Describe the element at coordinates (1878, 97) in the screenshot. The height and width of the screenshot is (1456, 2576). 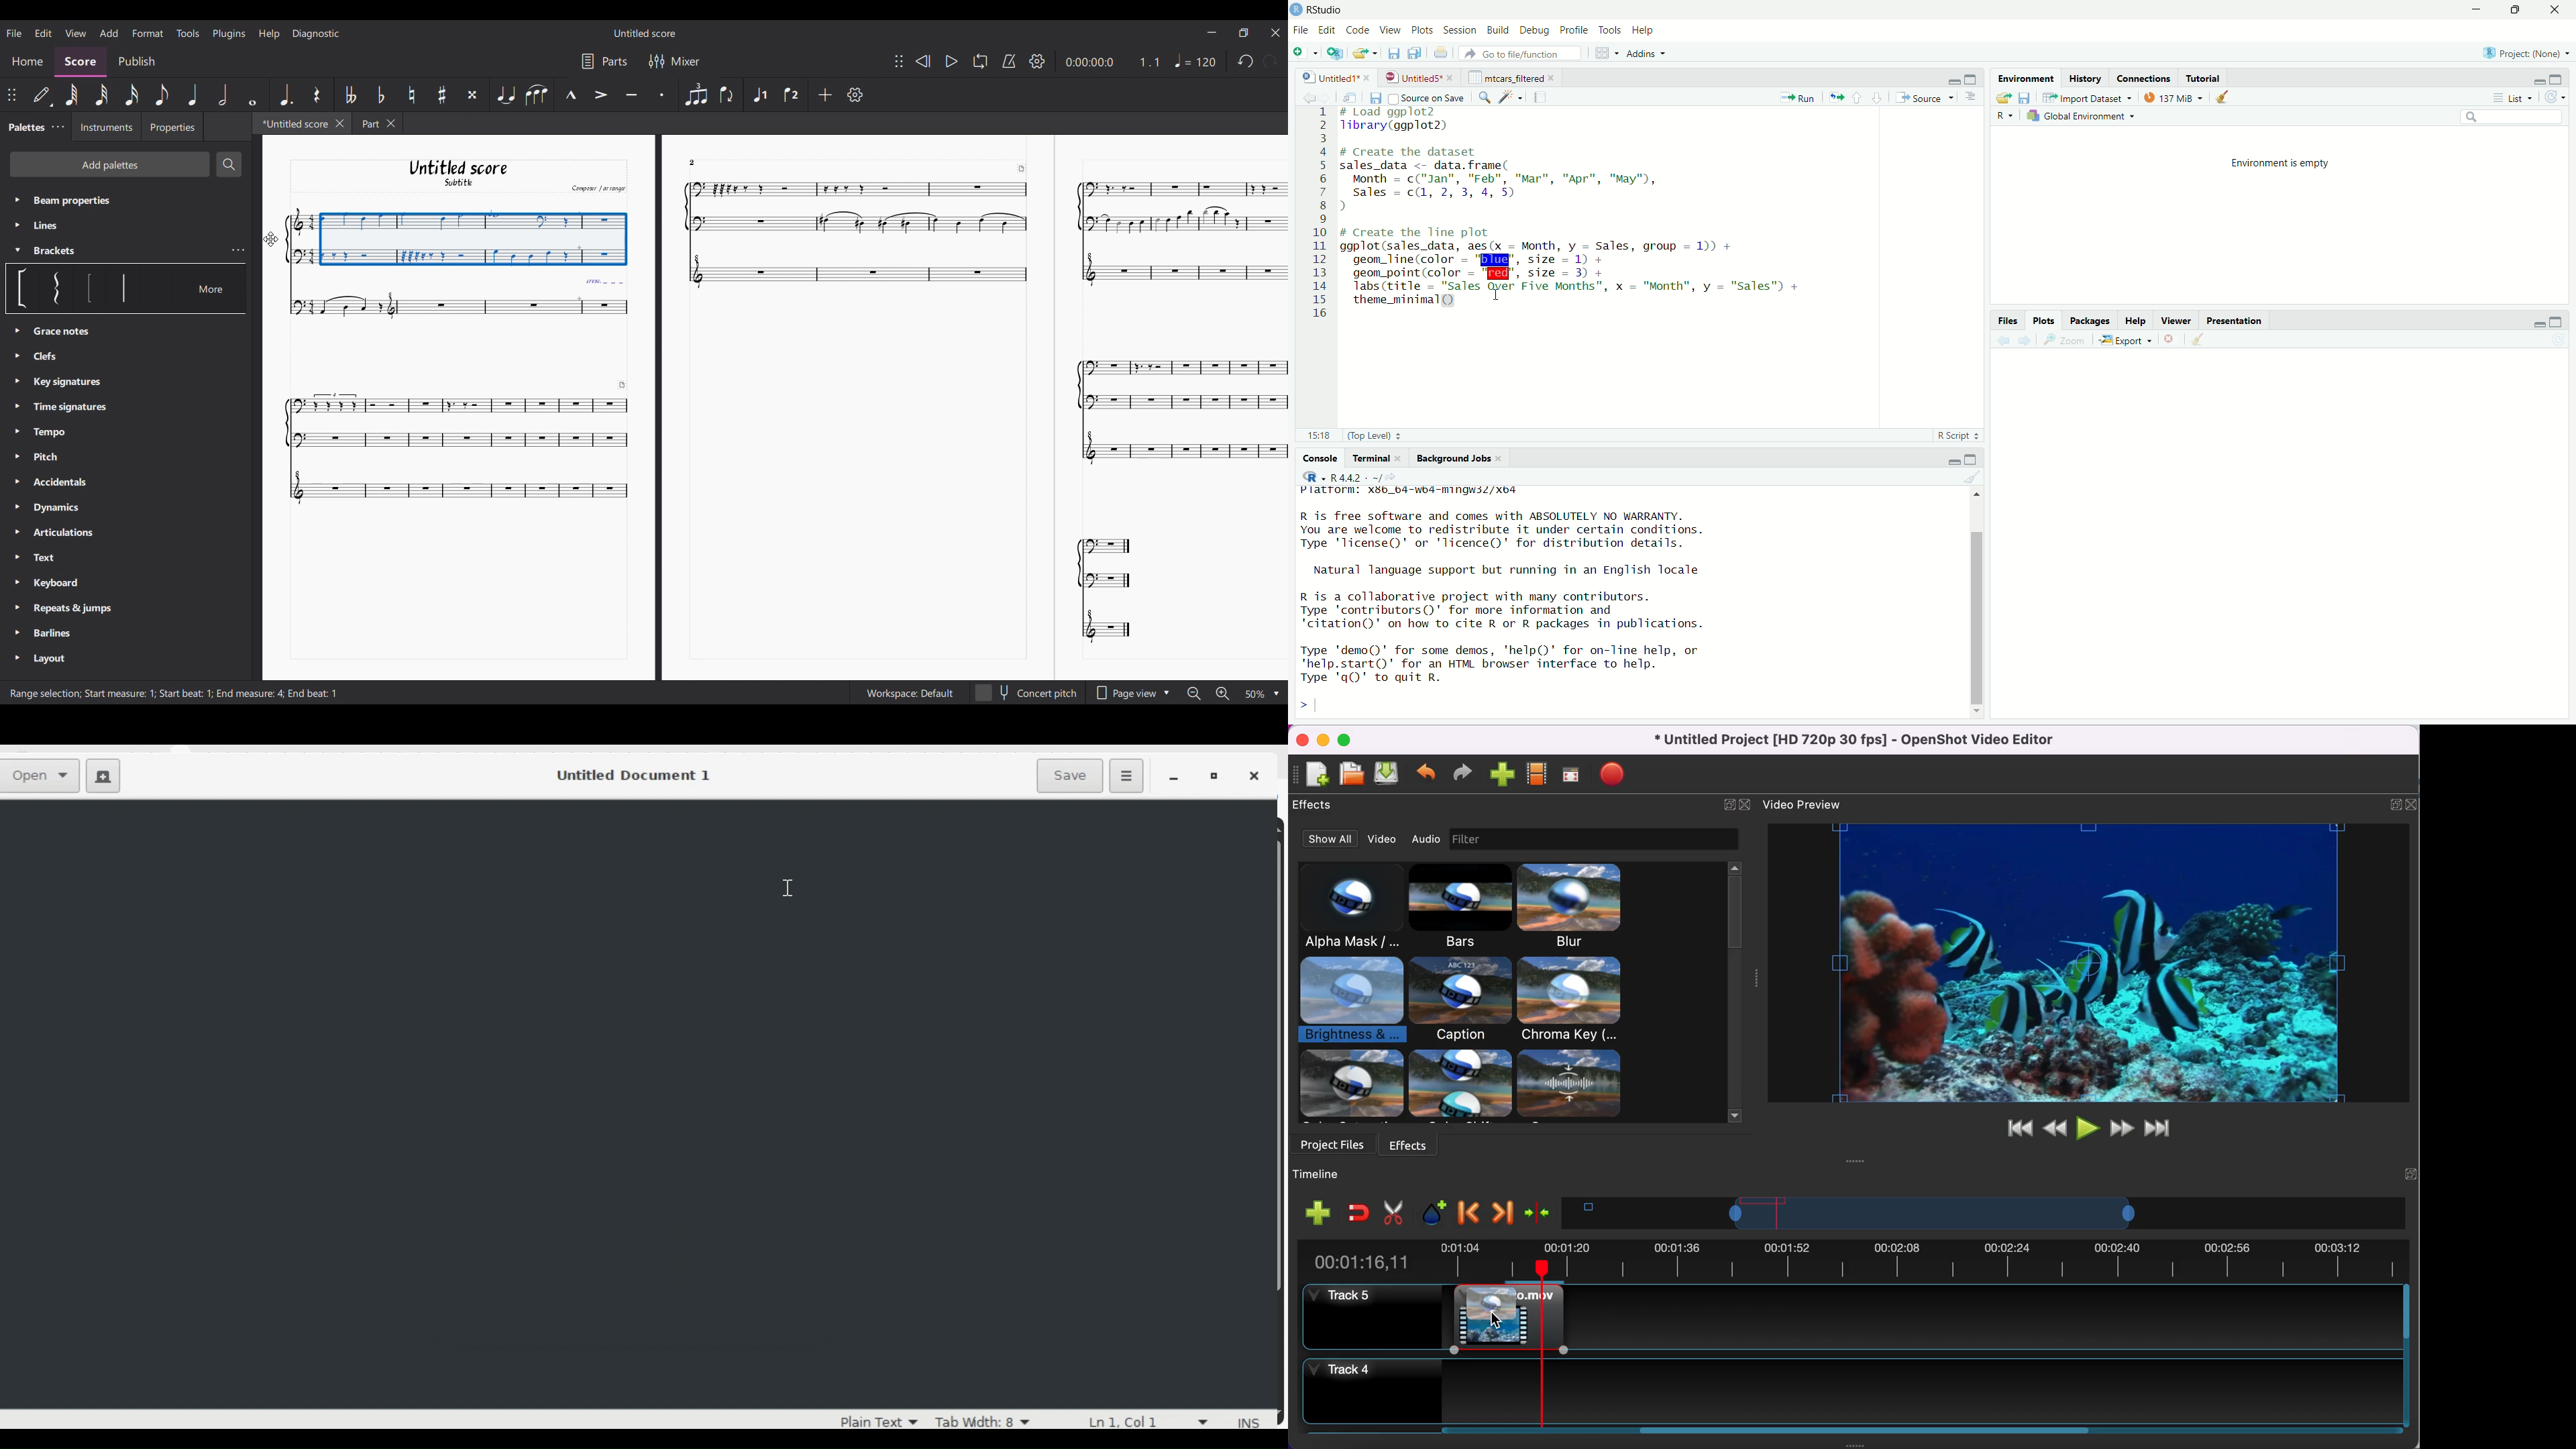
I see `next code section` at that location.